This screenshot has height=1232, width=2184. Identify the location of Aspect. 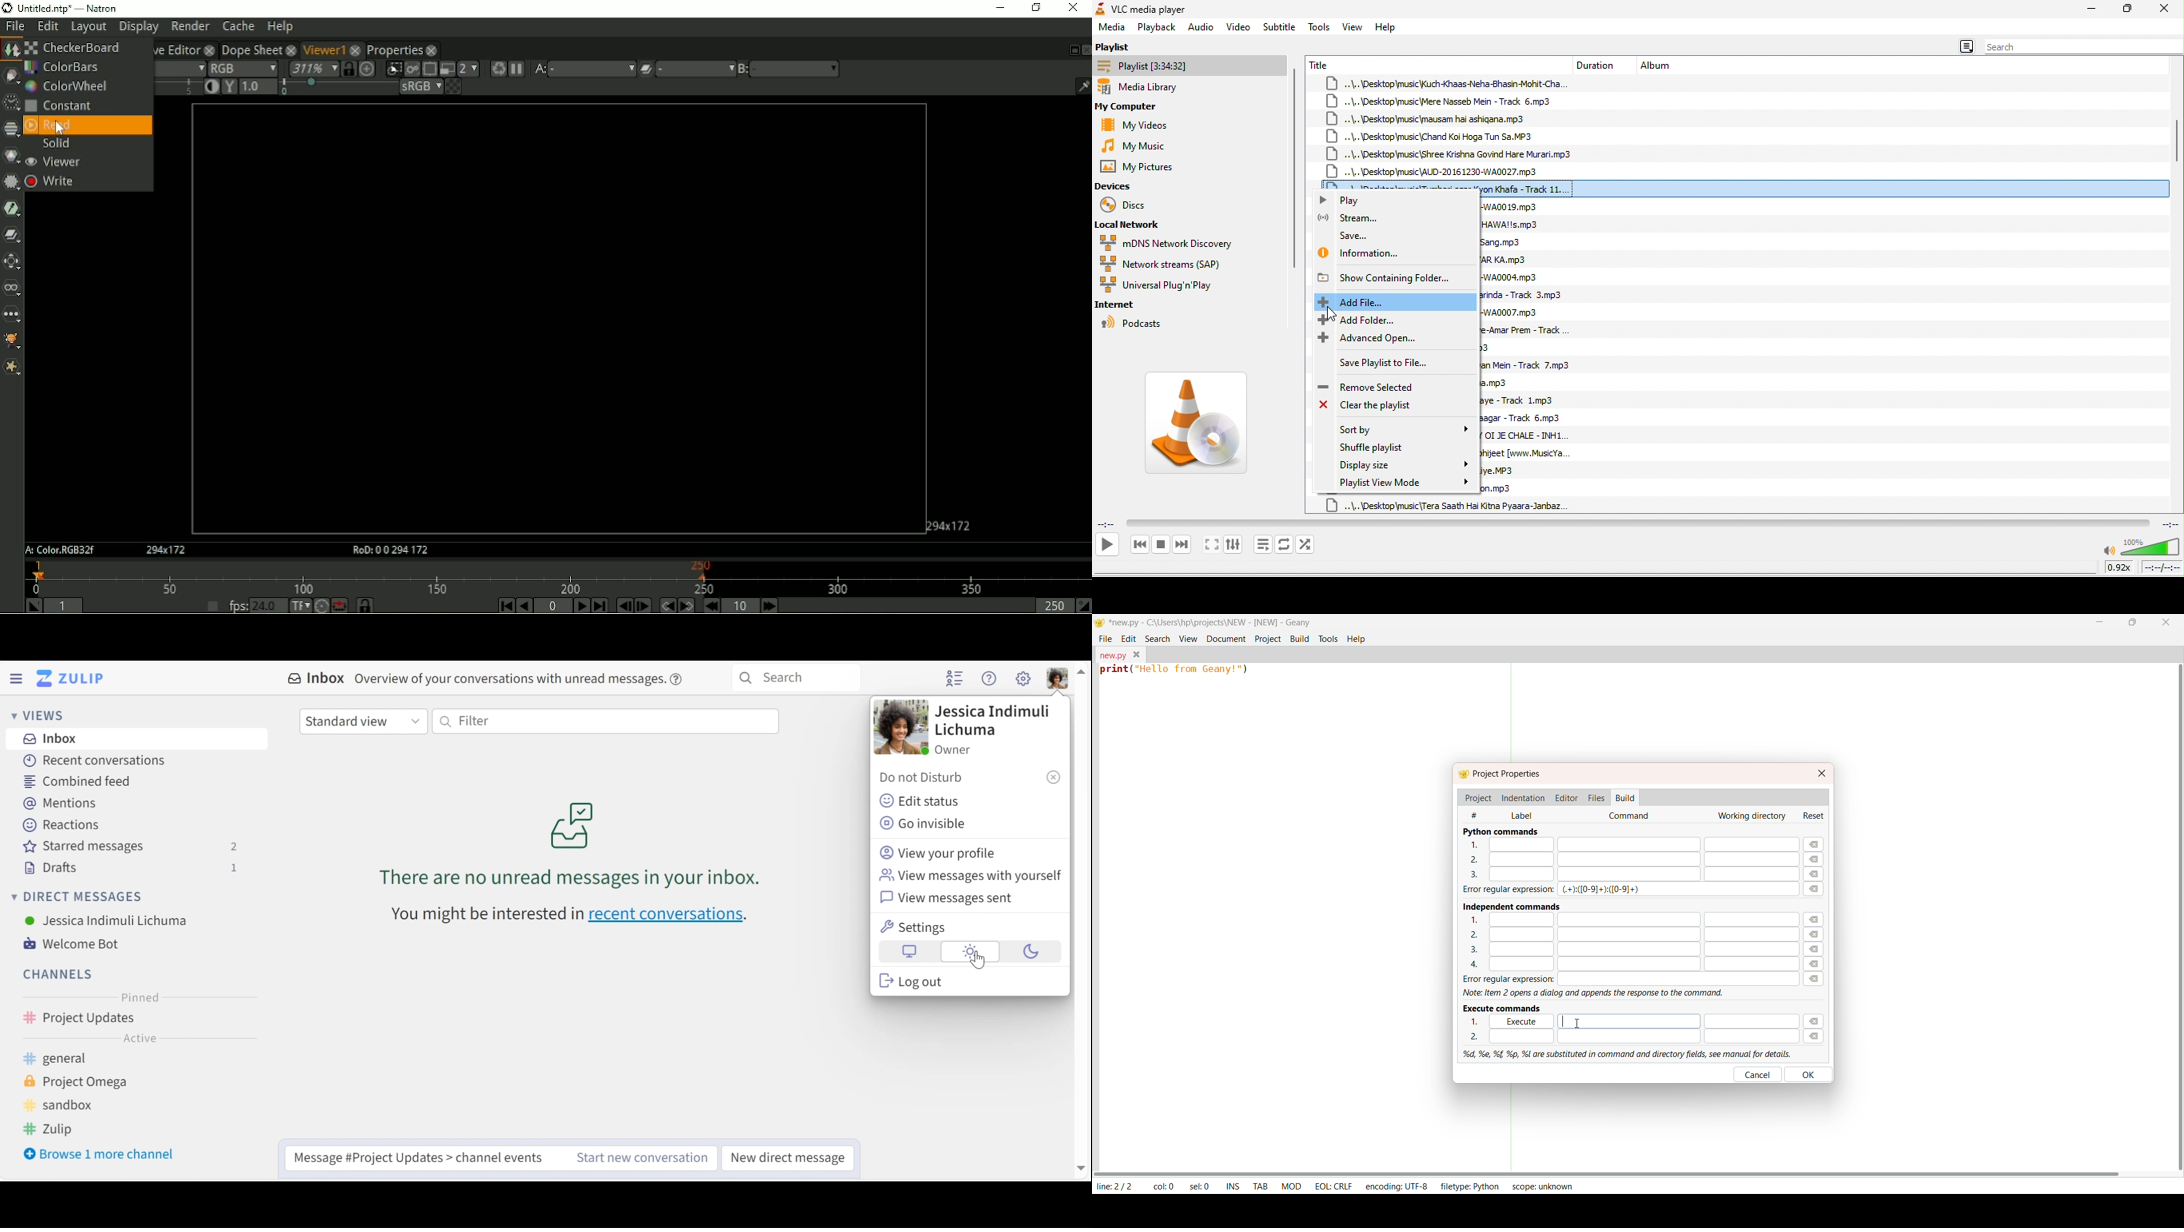
(950, 524).